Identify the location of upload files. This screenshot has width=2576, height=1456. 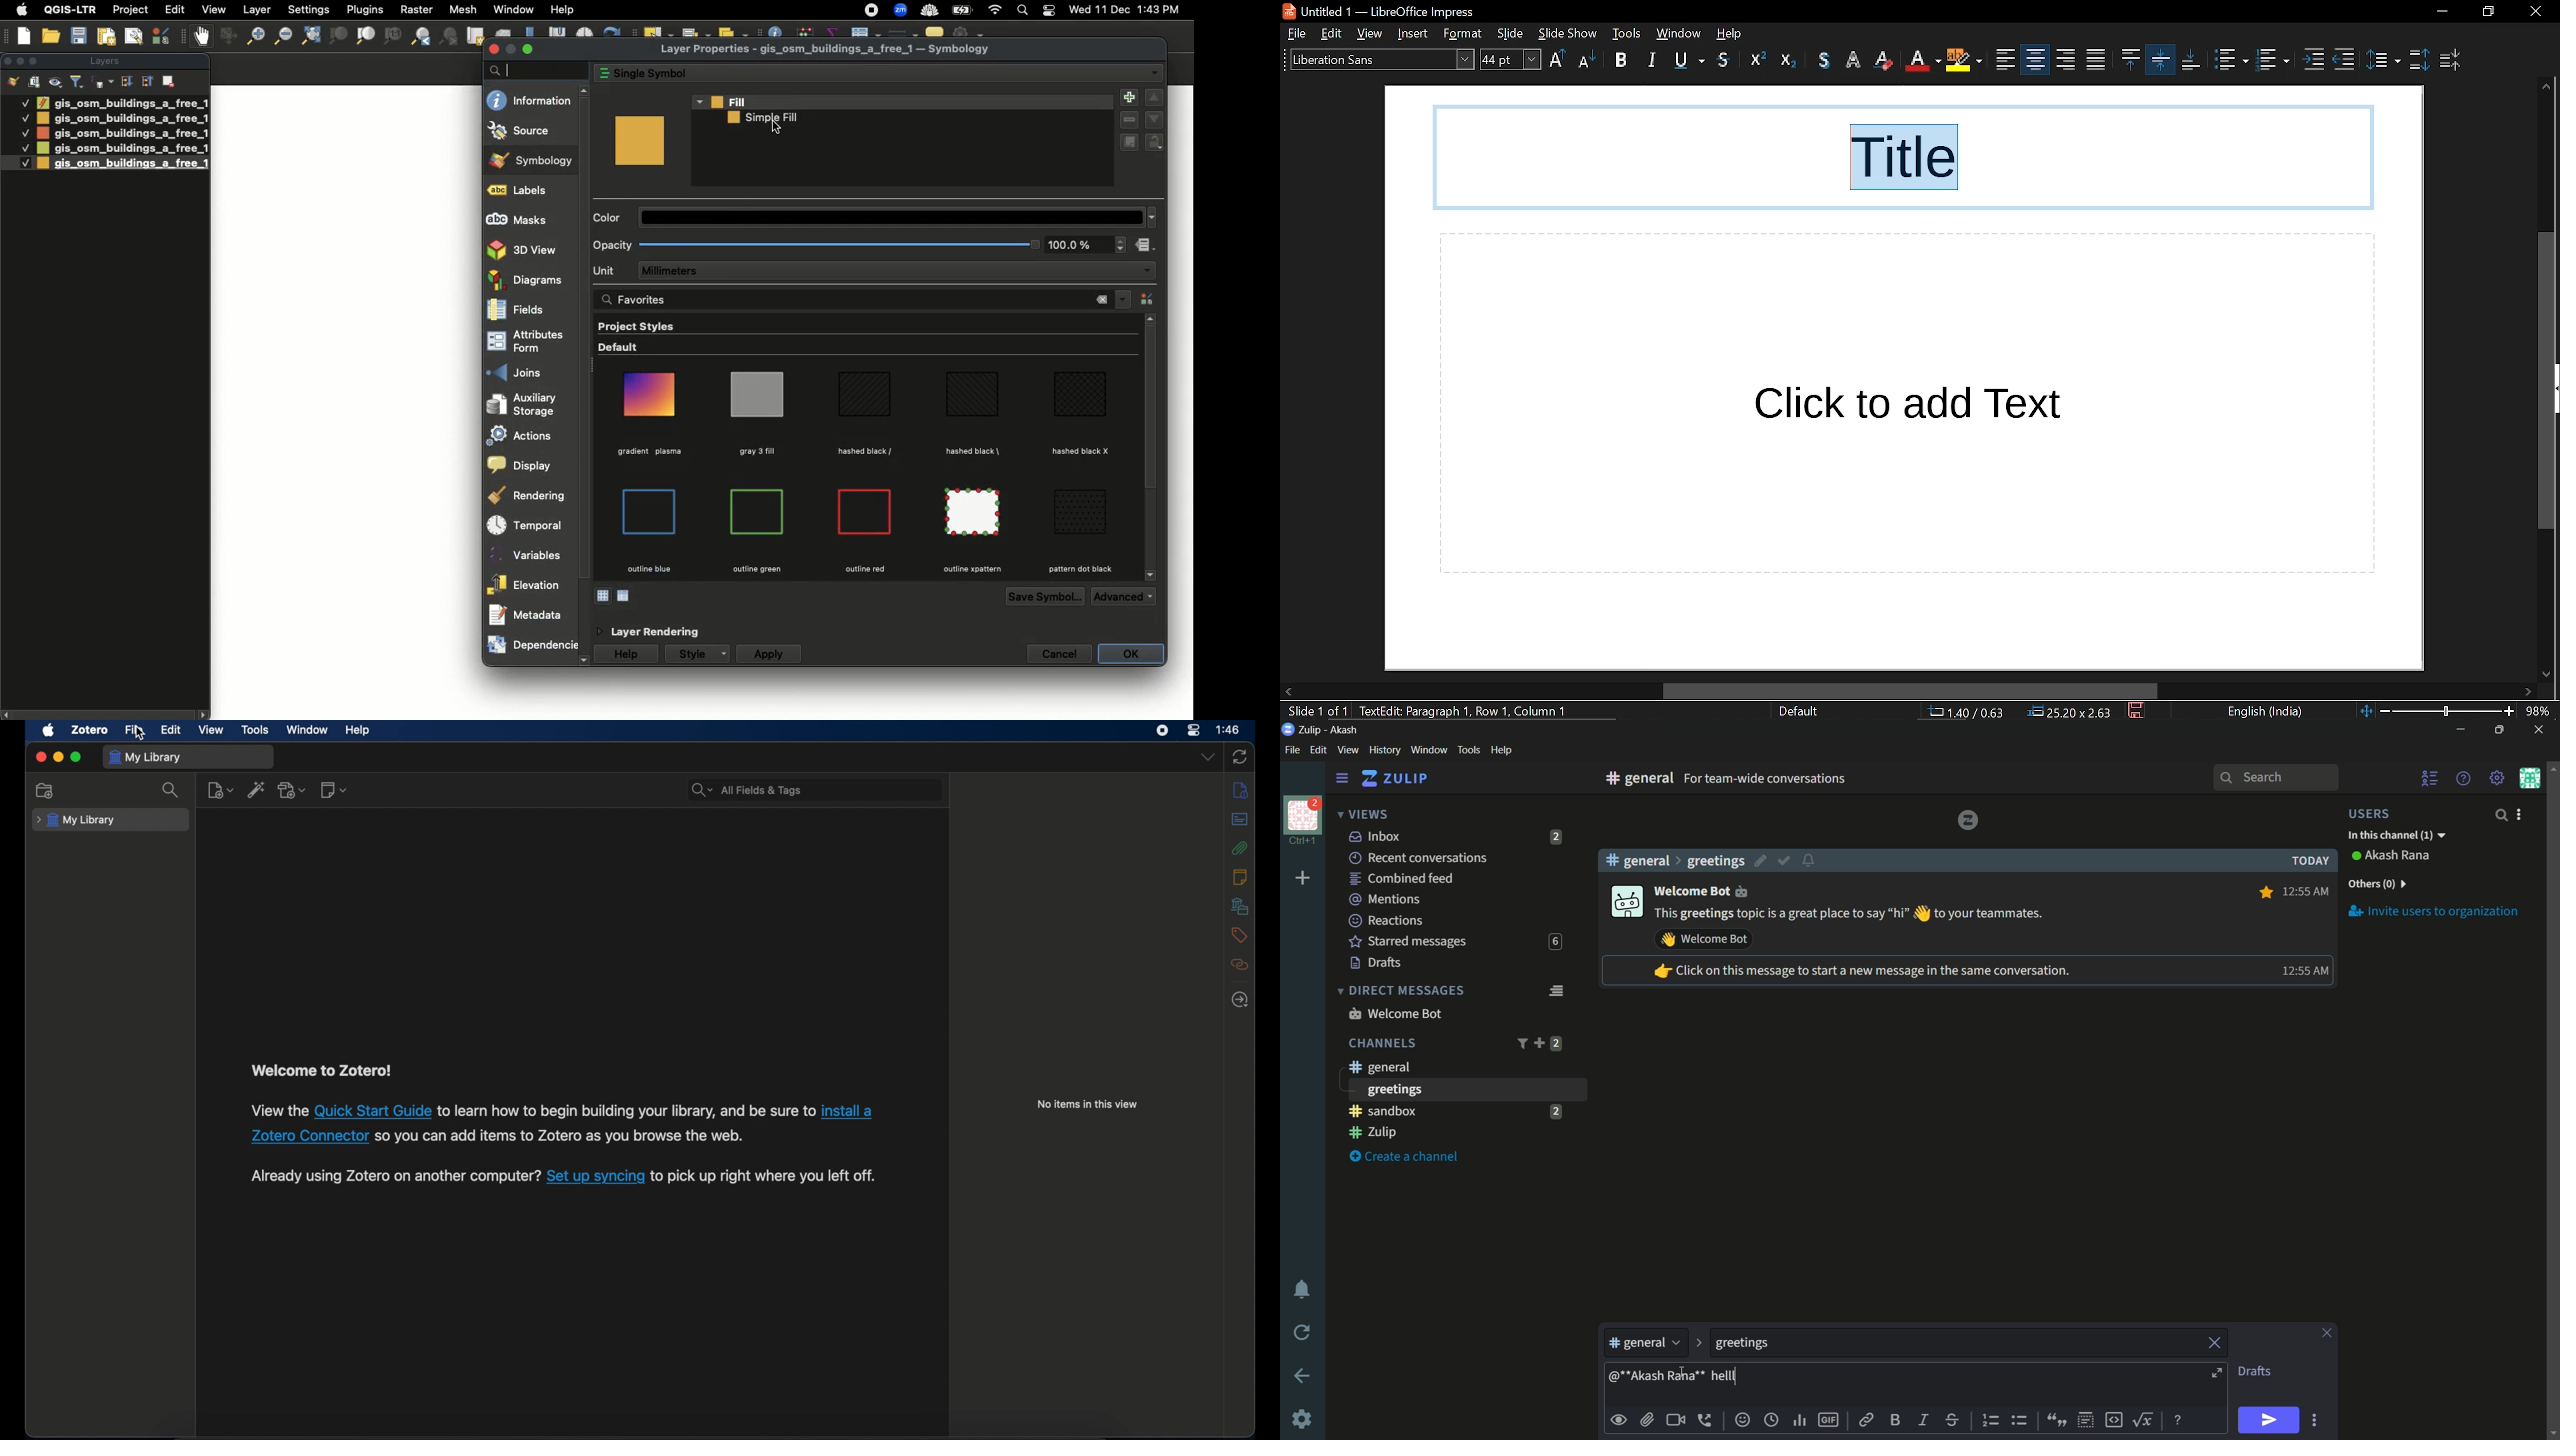
(1647, 1420).